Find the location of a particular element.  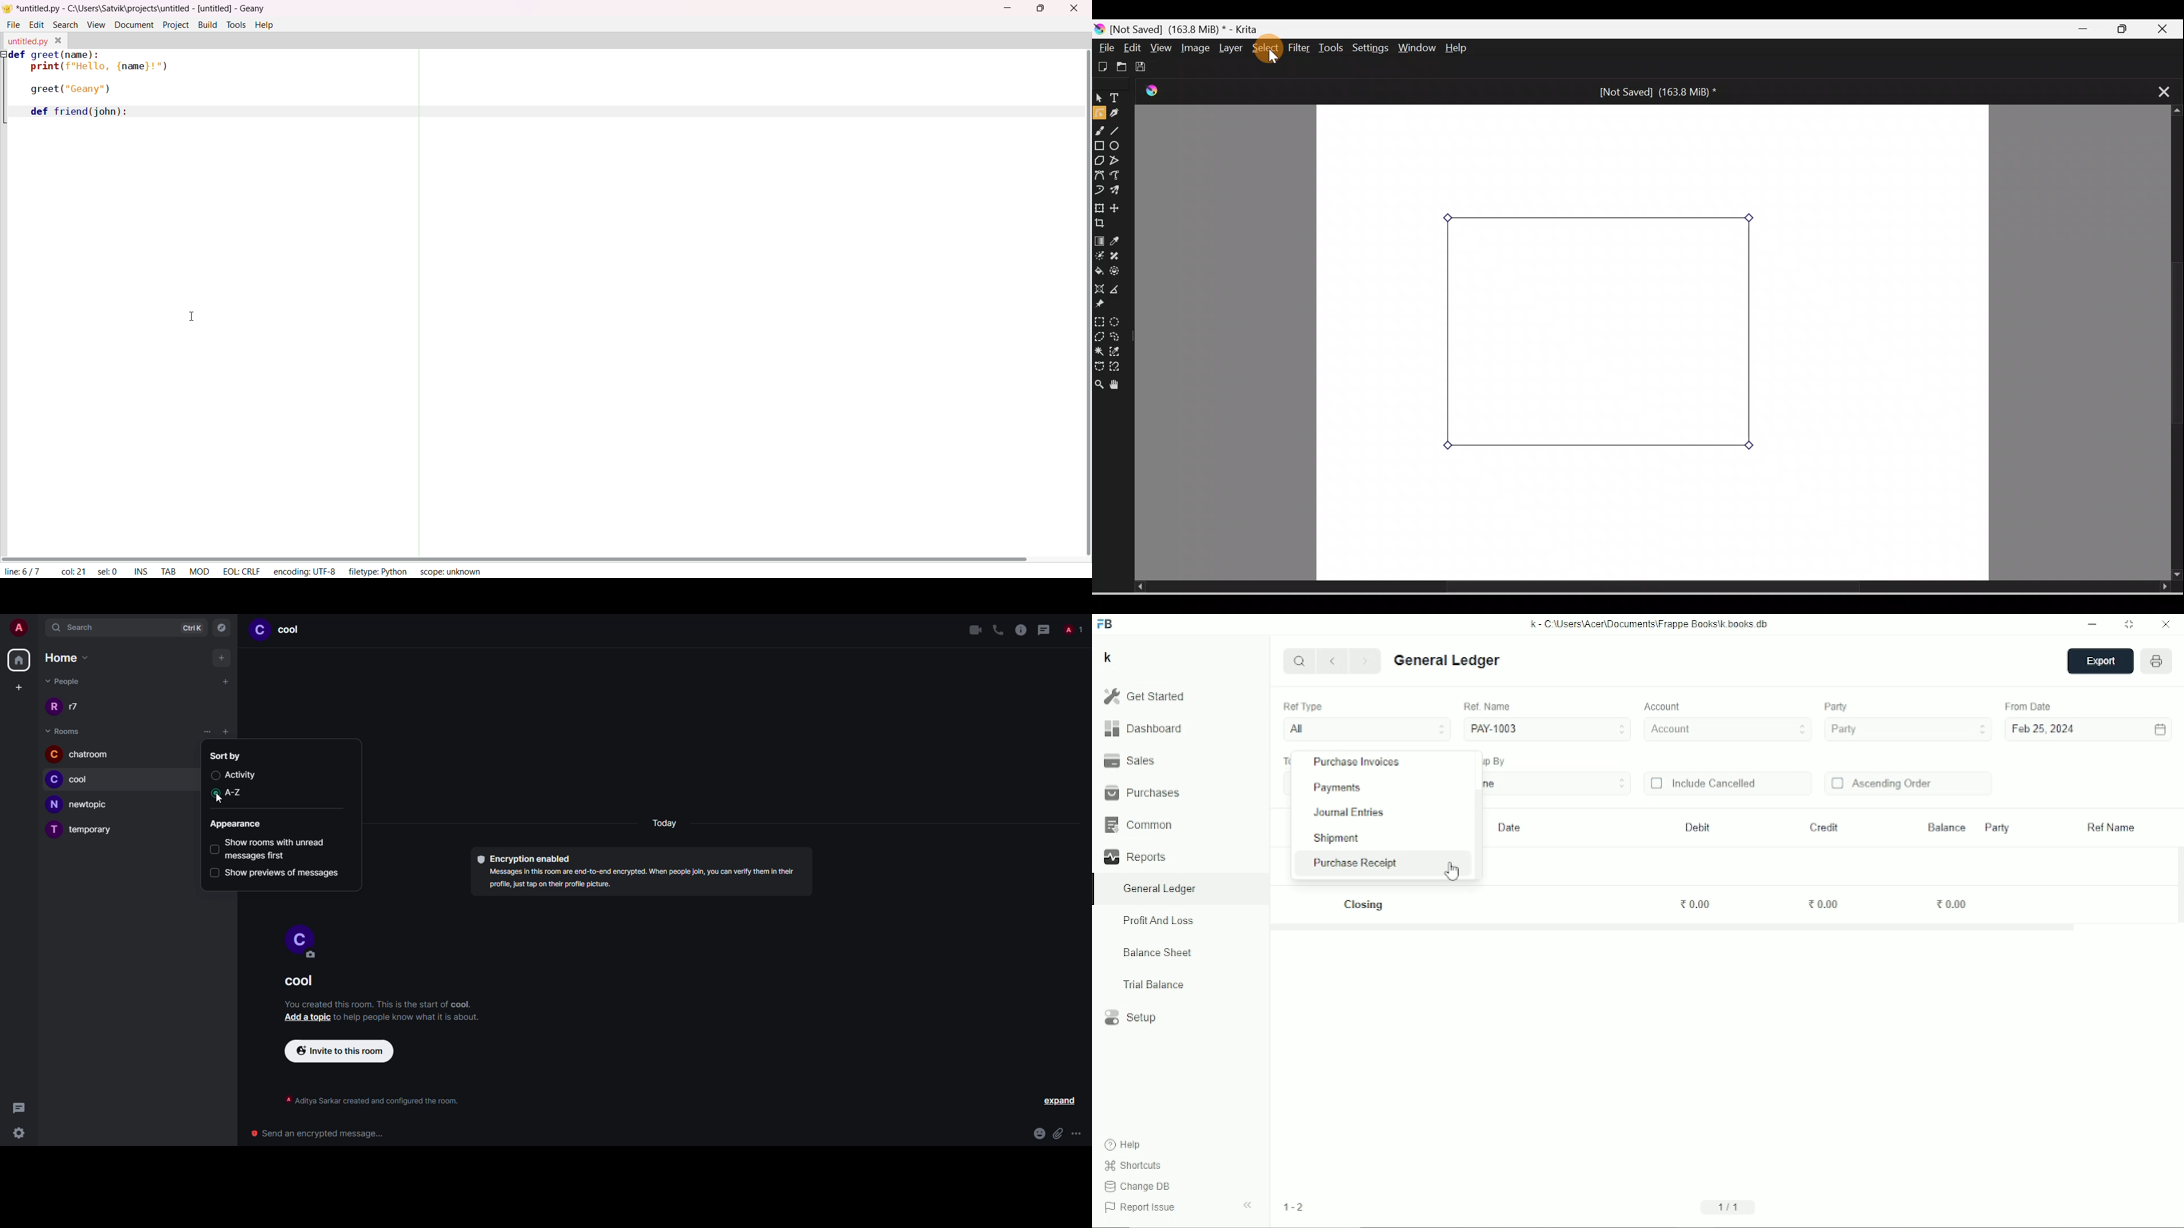

From date is located at coordinates (2030, 706).